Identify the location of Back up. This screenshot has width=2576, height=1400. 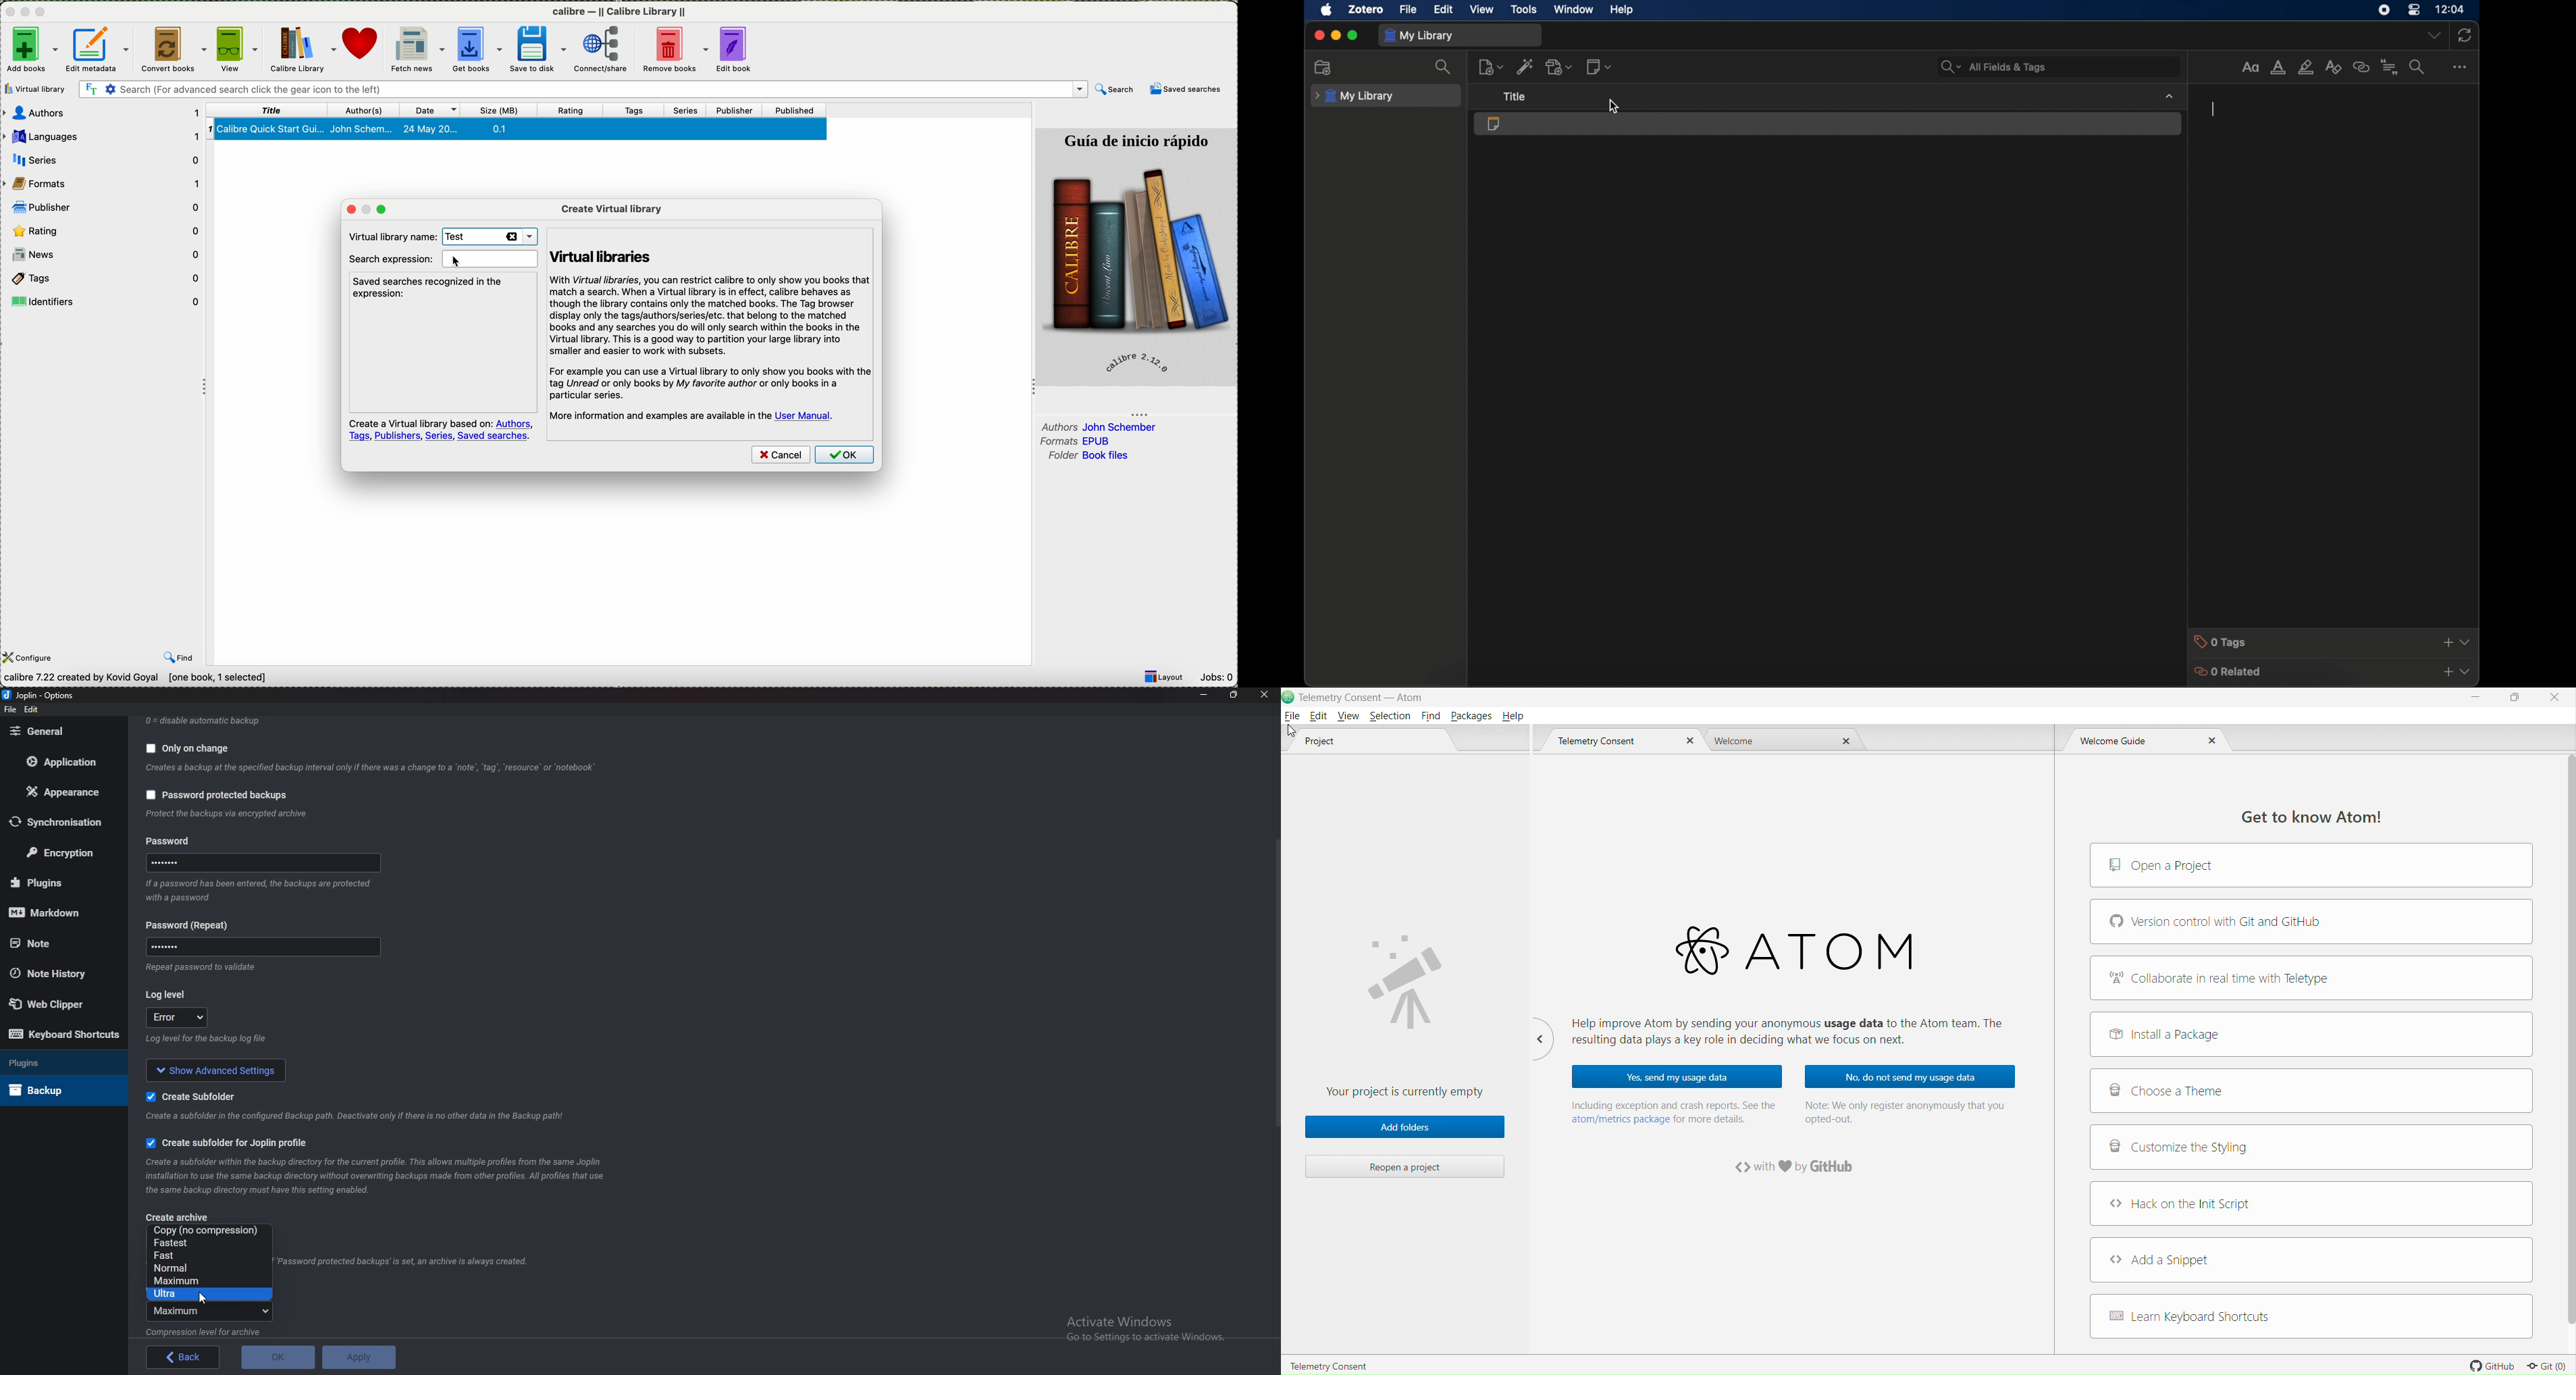
(58, 1089).